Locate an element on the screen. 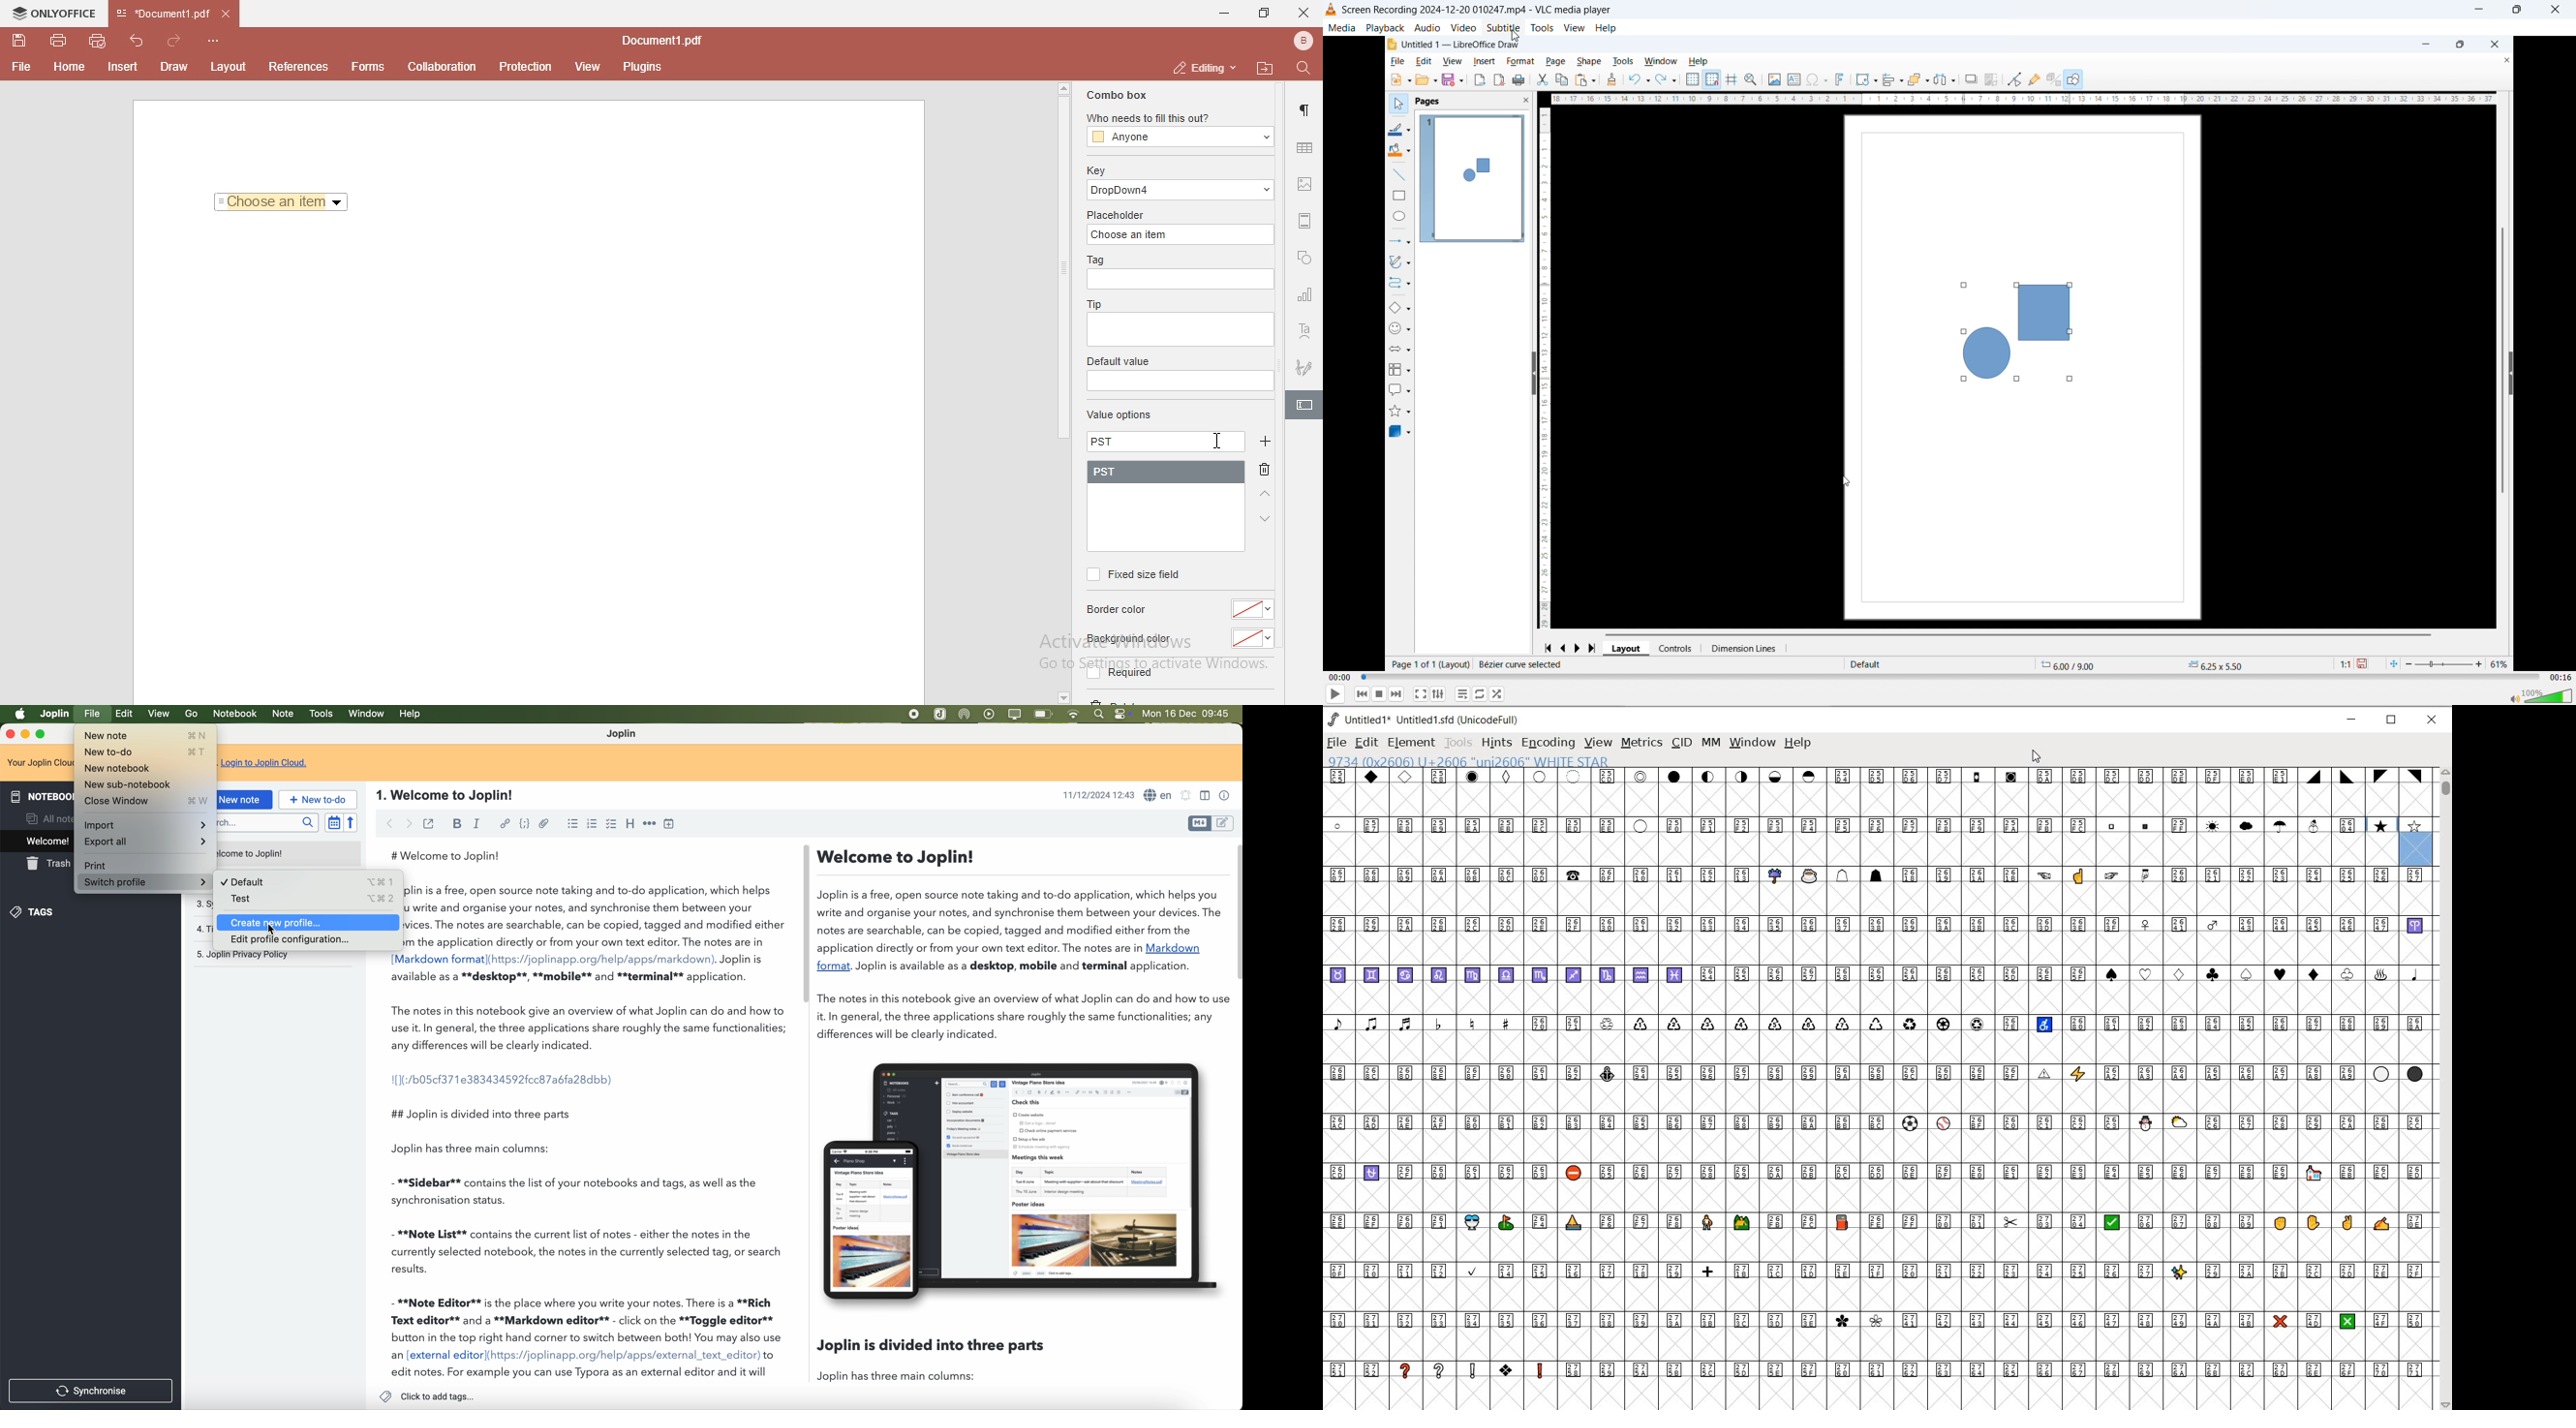  - **Sidebar** contains the list of your notebooks and tags, as well as the
synchronisation status. is located at coordinates (580, 1191).